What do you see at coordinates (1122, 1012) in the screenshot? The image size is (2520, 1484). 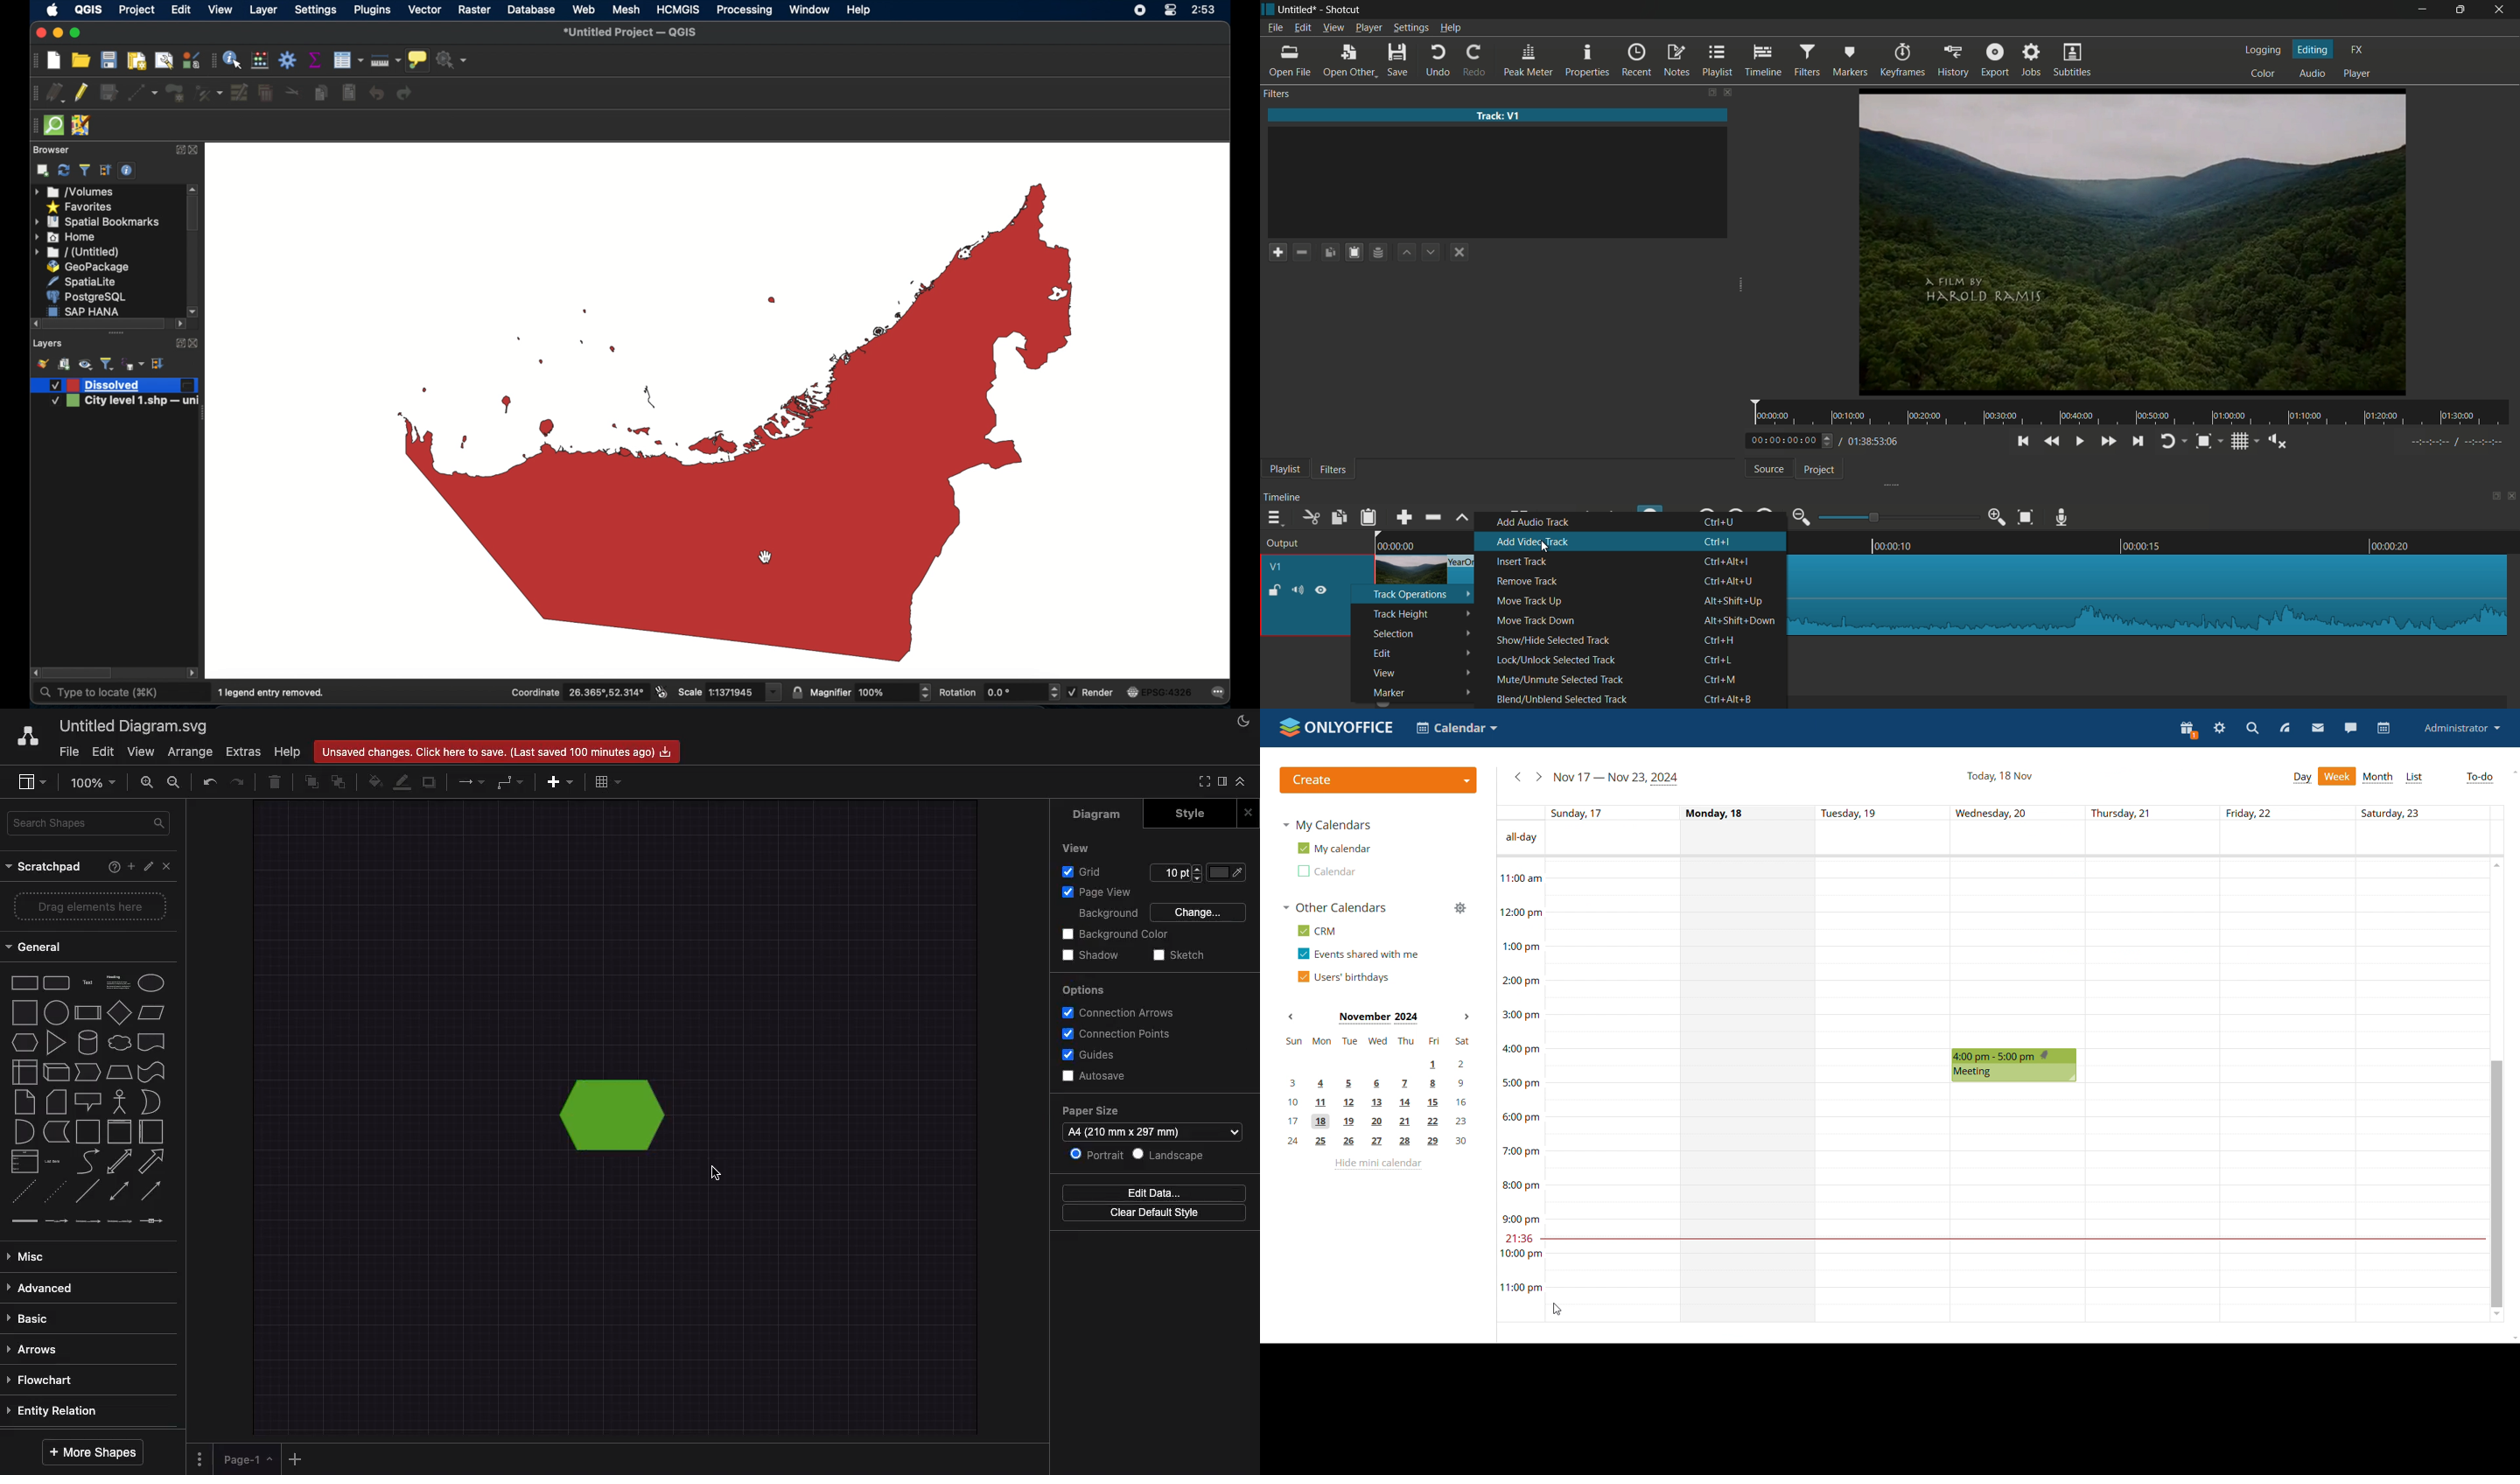 I see `Connection Arrows` at bounding box center [1122, 1012].